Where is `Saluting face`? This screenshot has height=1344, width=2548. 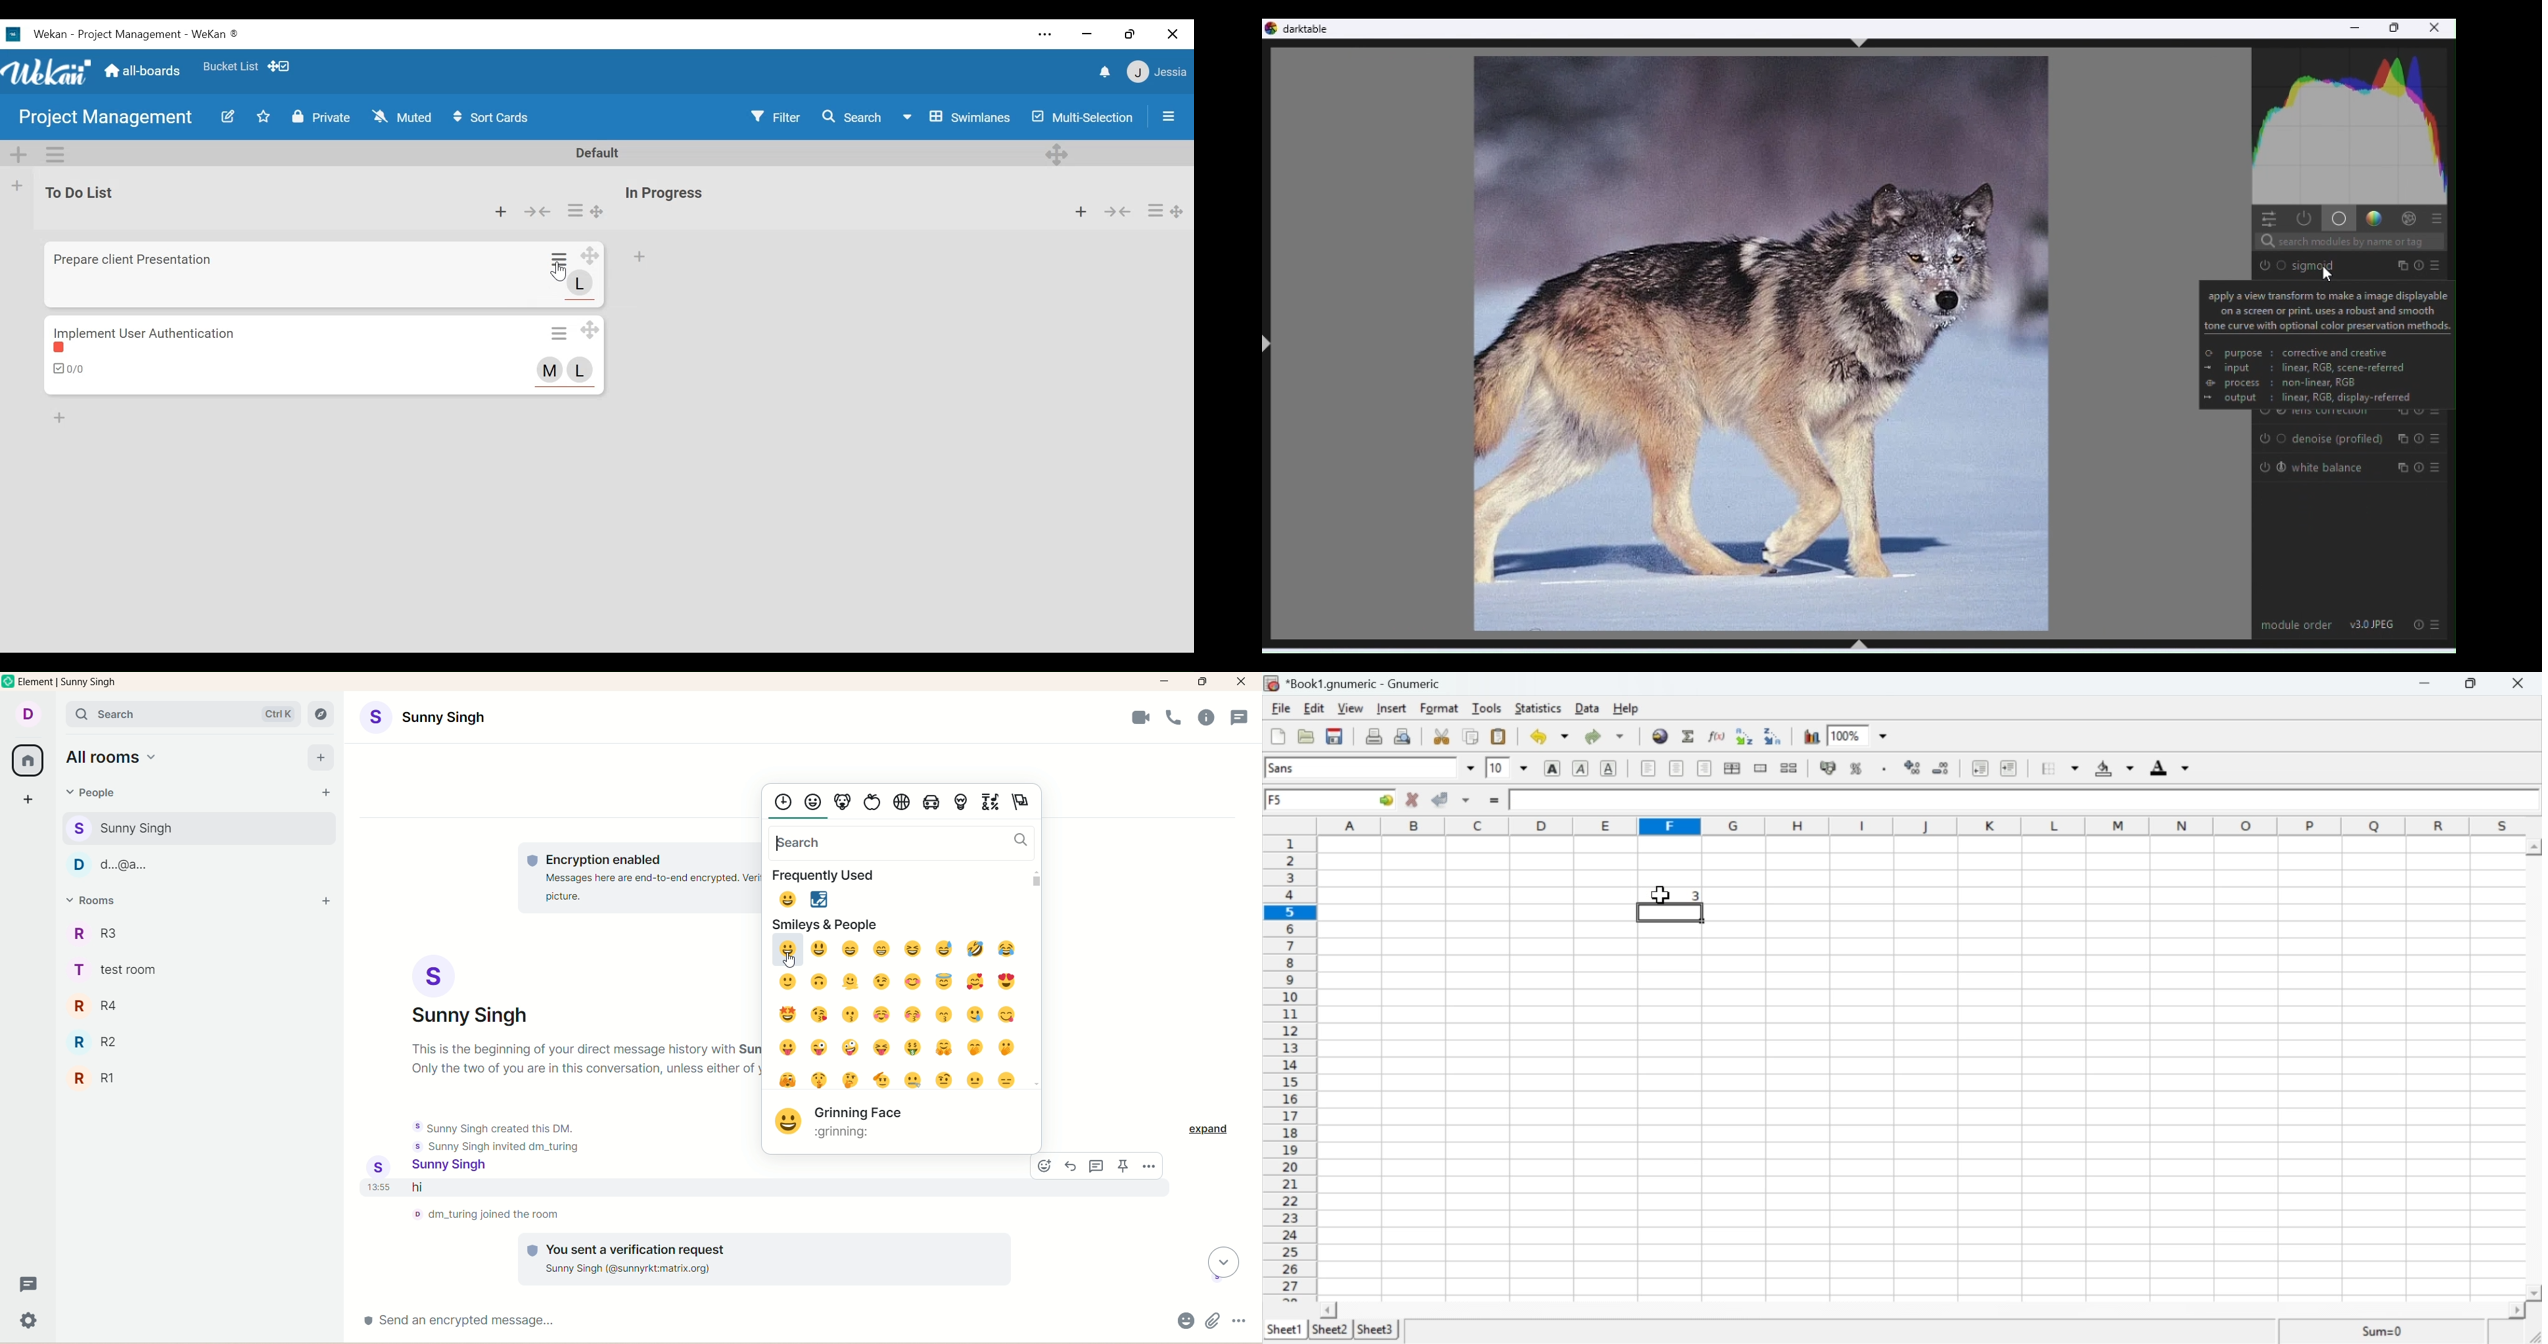 Saluting face is located at coordinates (882, 1080).